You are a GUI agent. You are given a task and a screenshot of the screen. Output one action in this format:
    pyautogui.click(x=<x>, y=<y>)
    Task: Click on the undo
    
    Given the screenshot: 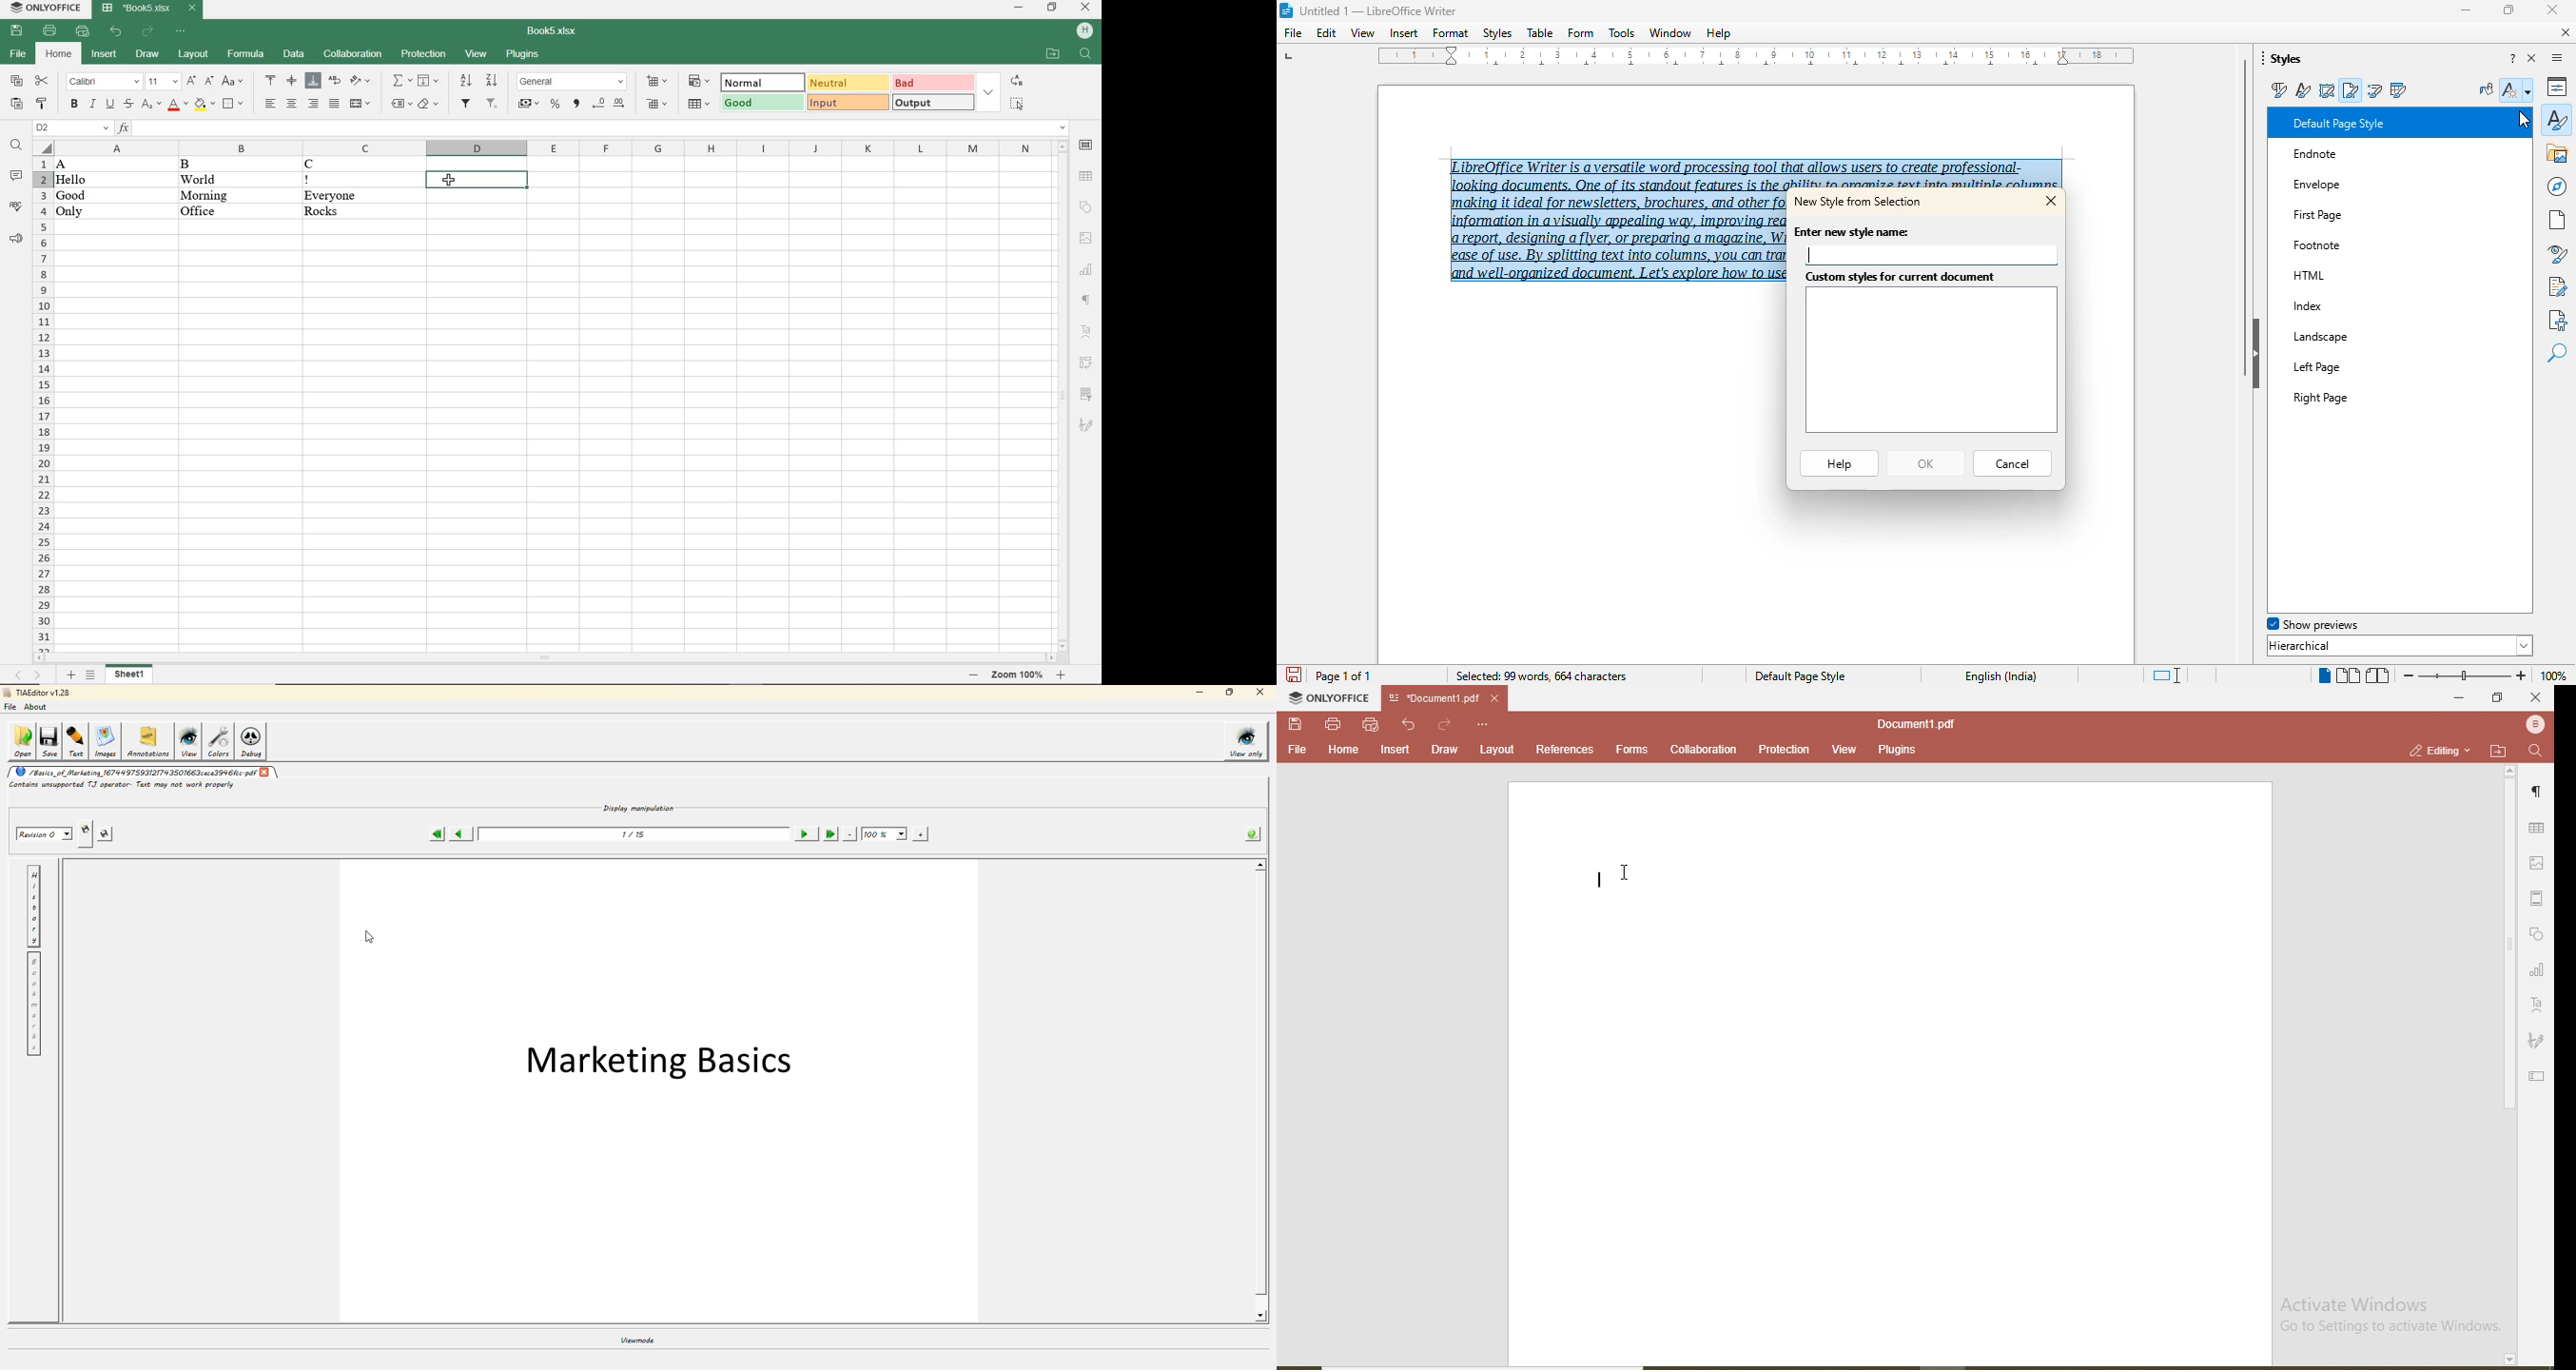 What is the action you would take?
    pyautogui.click(x=1411, y=724)
    